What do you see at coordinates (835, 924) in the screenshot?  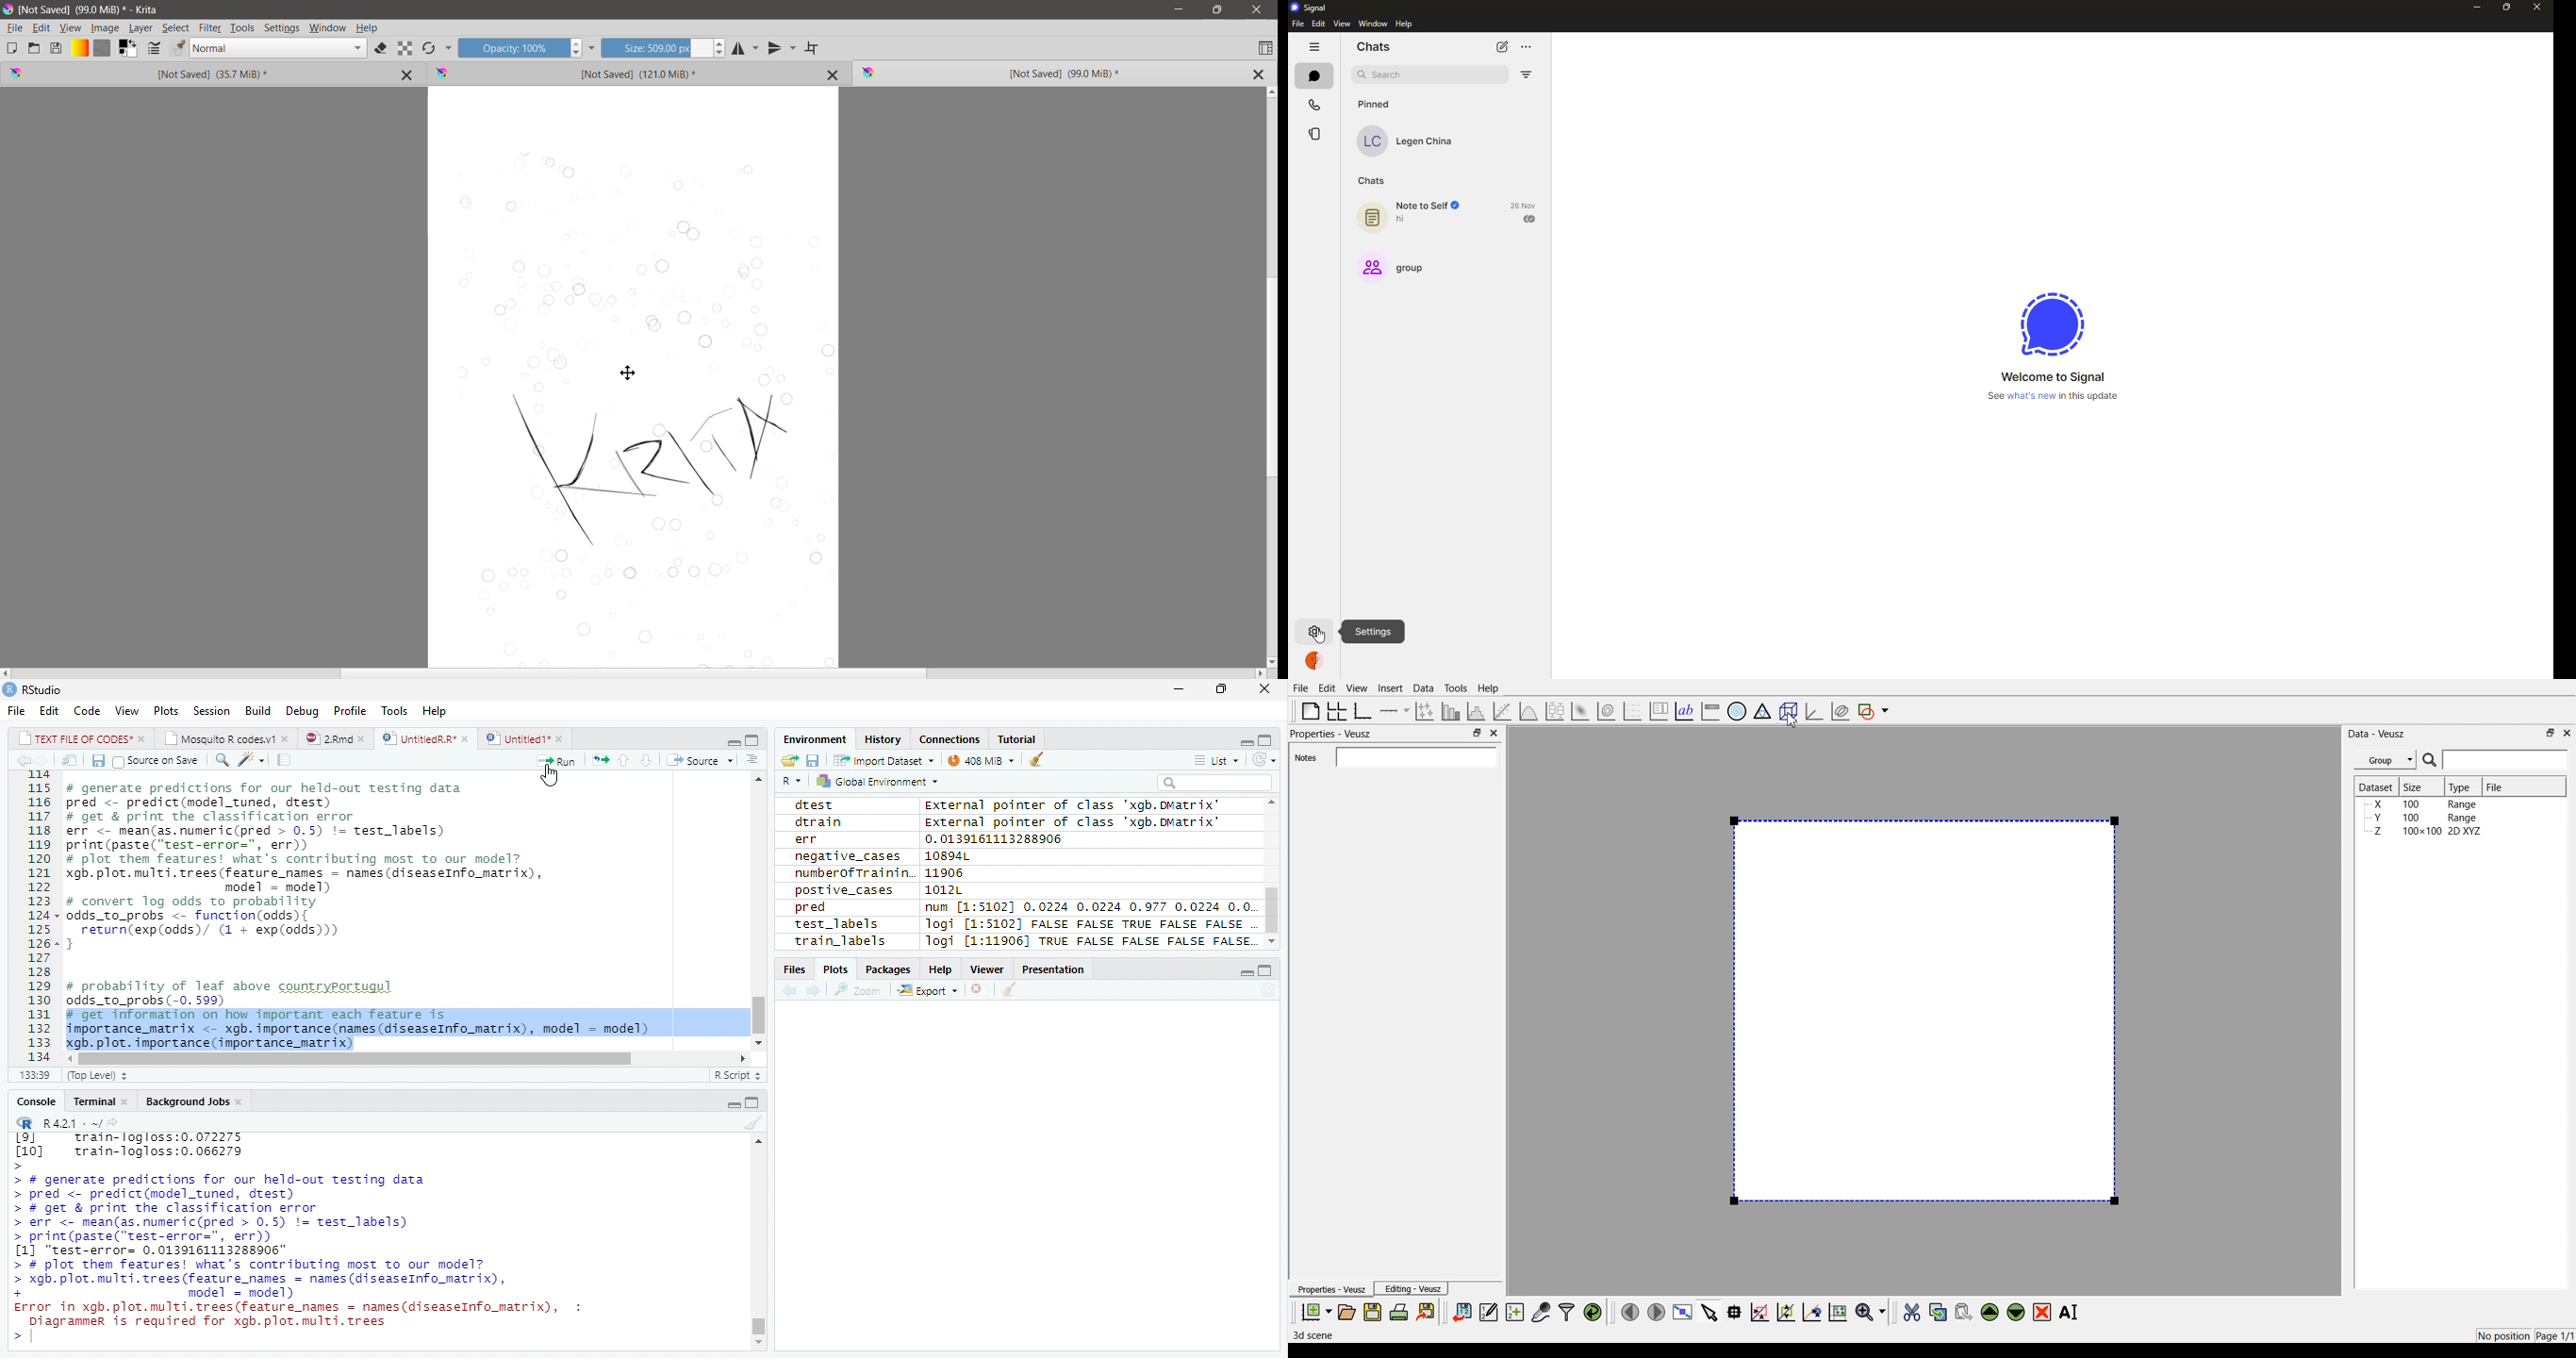 I see `test_labels` at bounding box center [835, 924].